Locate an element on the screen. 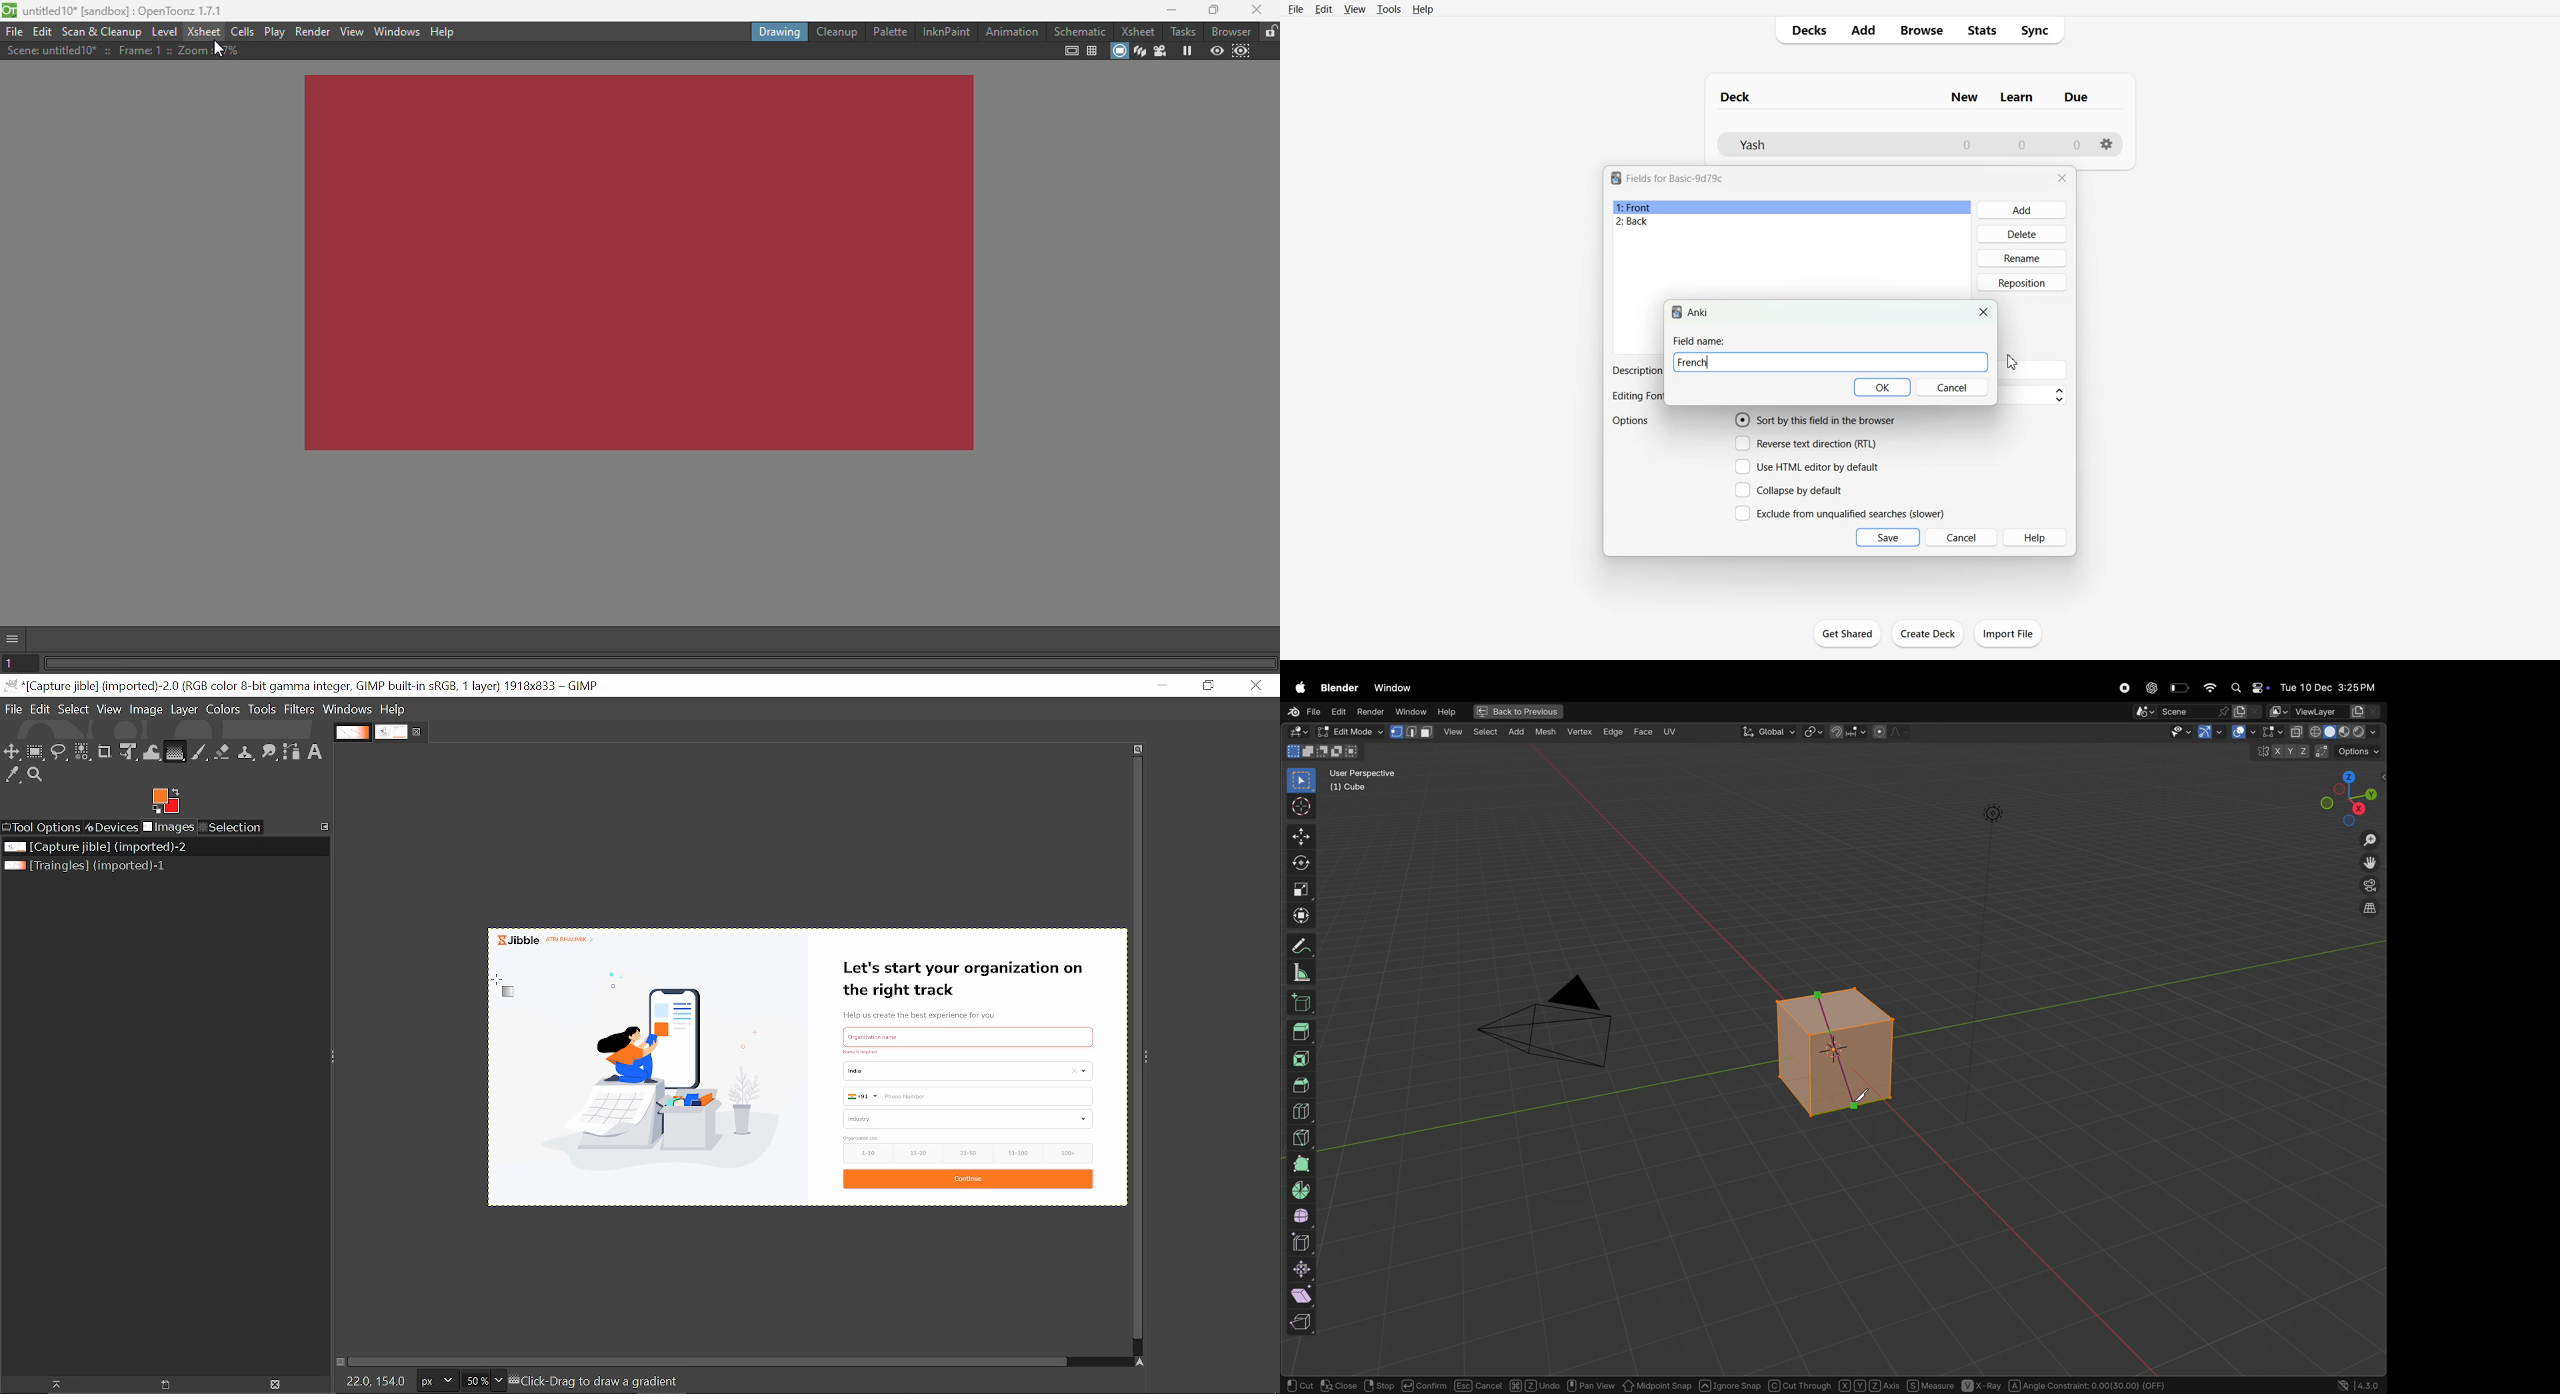 This screenshot has height=1400, width=2576. Current file is located at coordinates (96, 847).